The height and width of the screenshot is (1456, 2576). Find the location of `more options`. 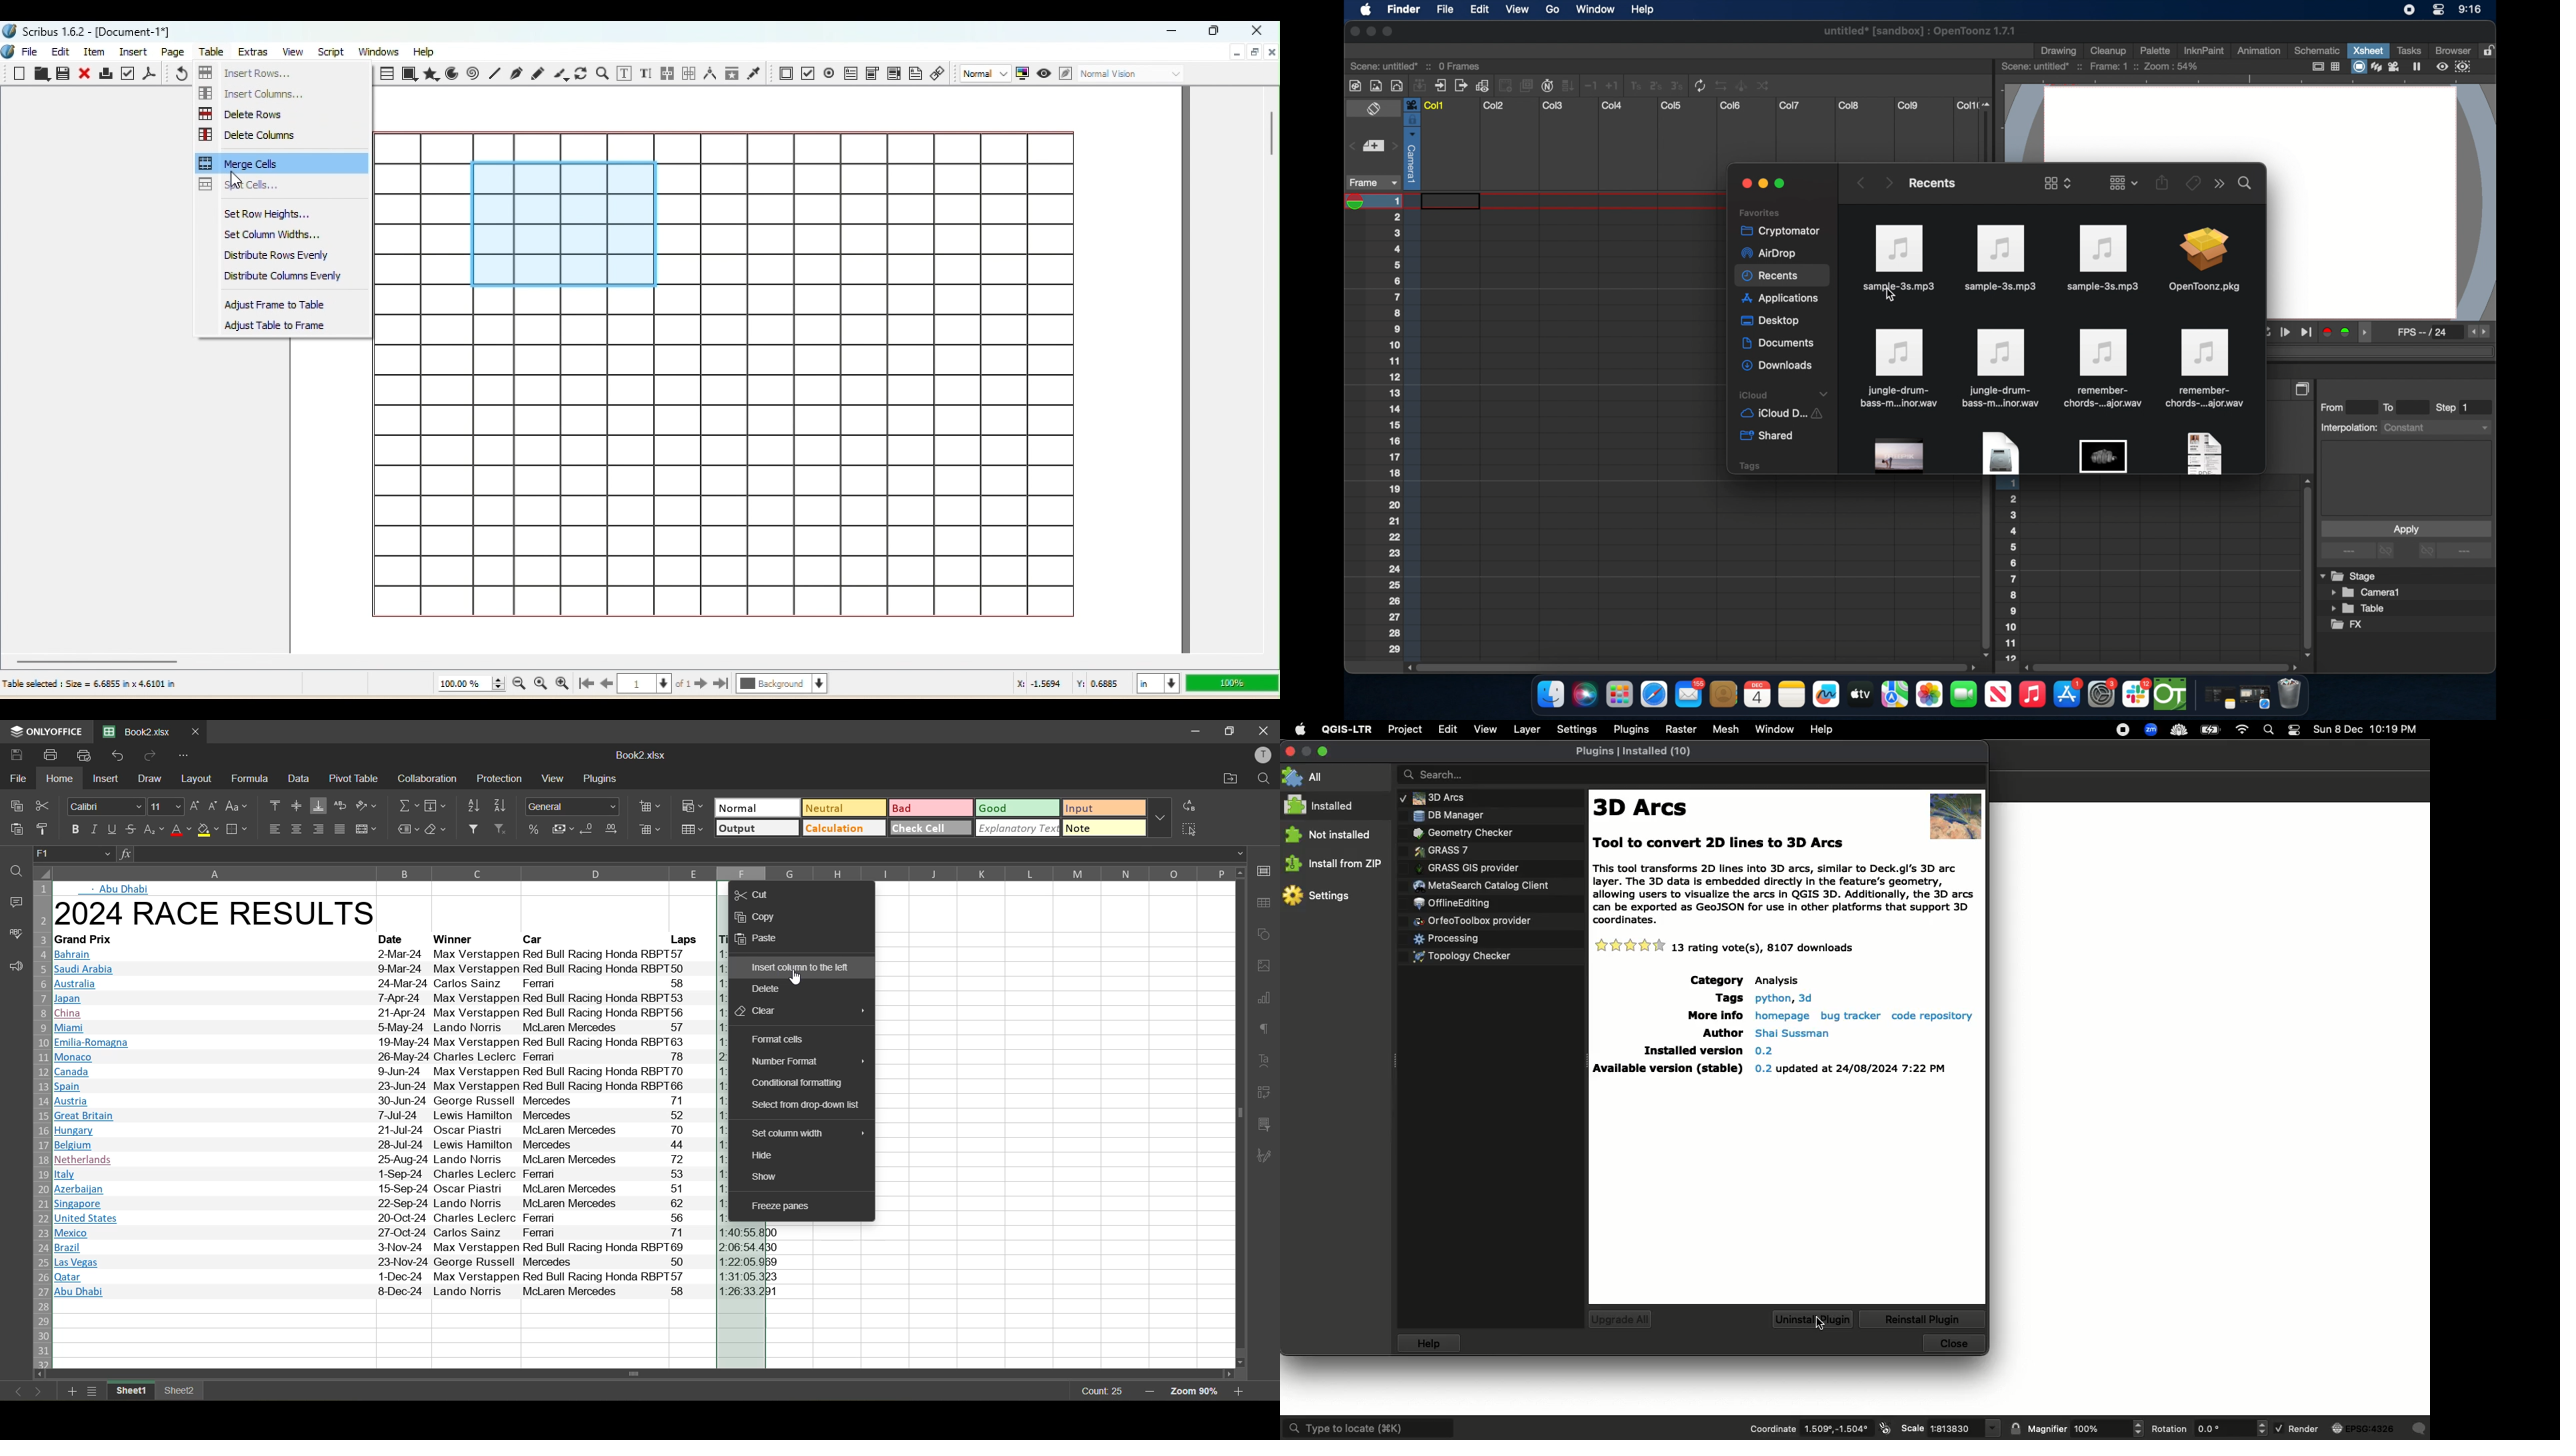

more options is located at coordinates (1161, 819).